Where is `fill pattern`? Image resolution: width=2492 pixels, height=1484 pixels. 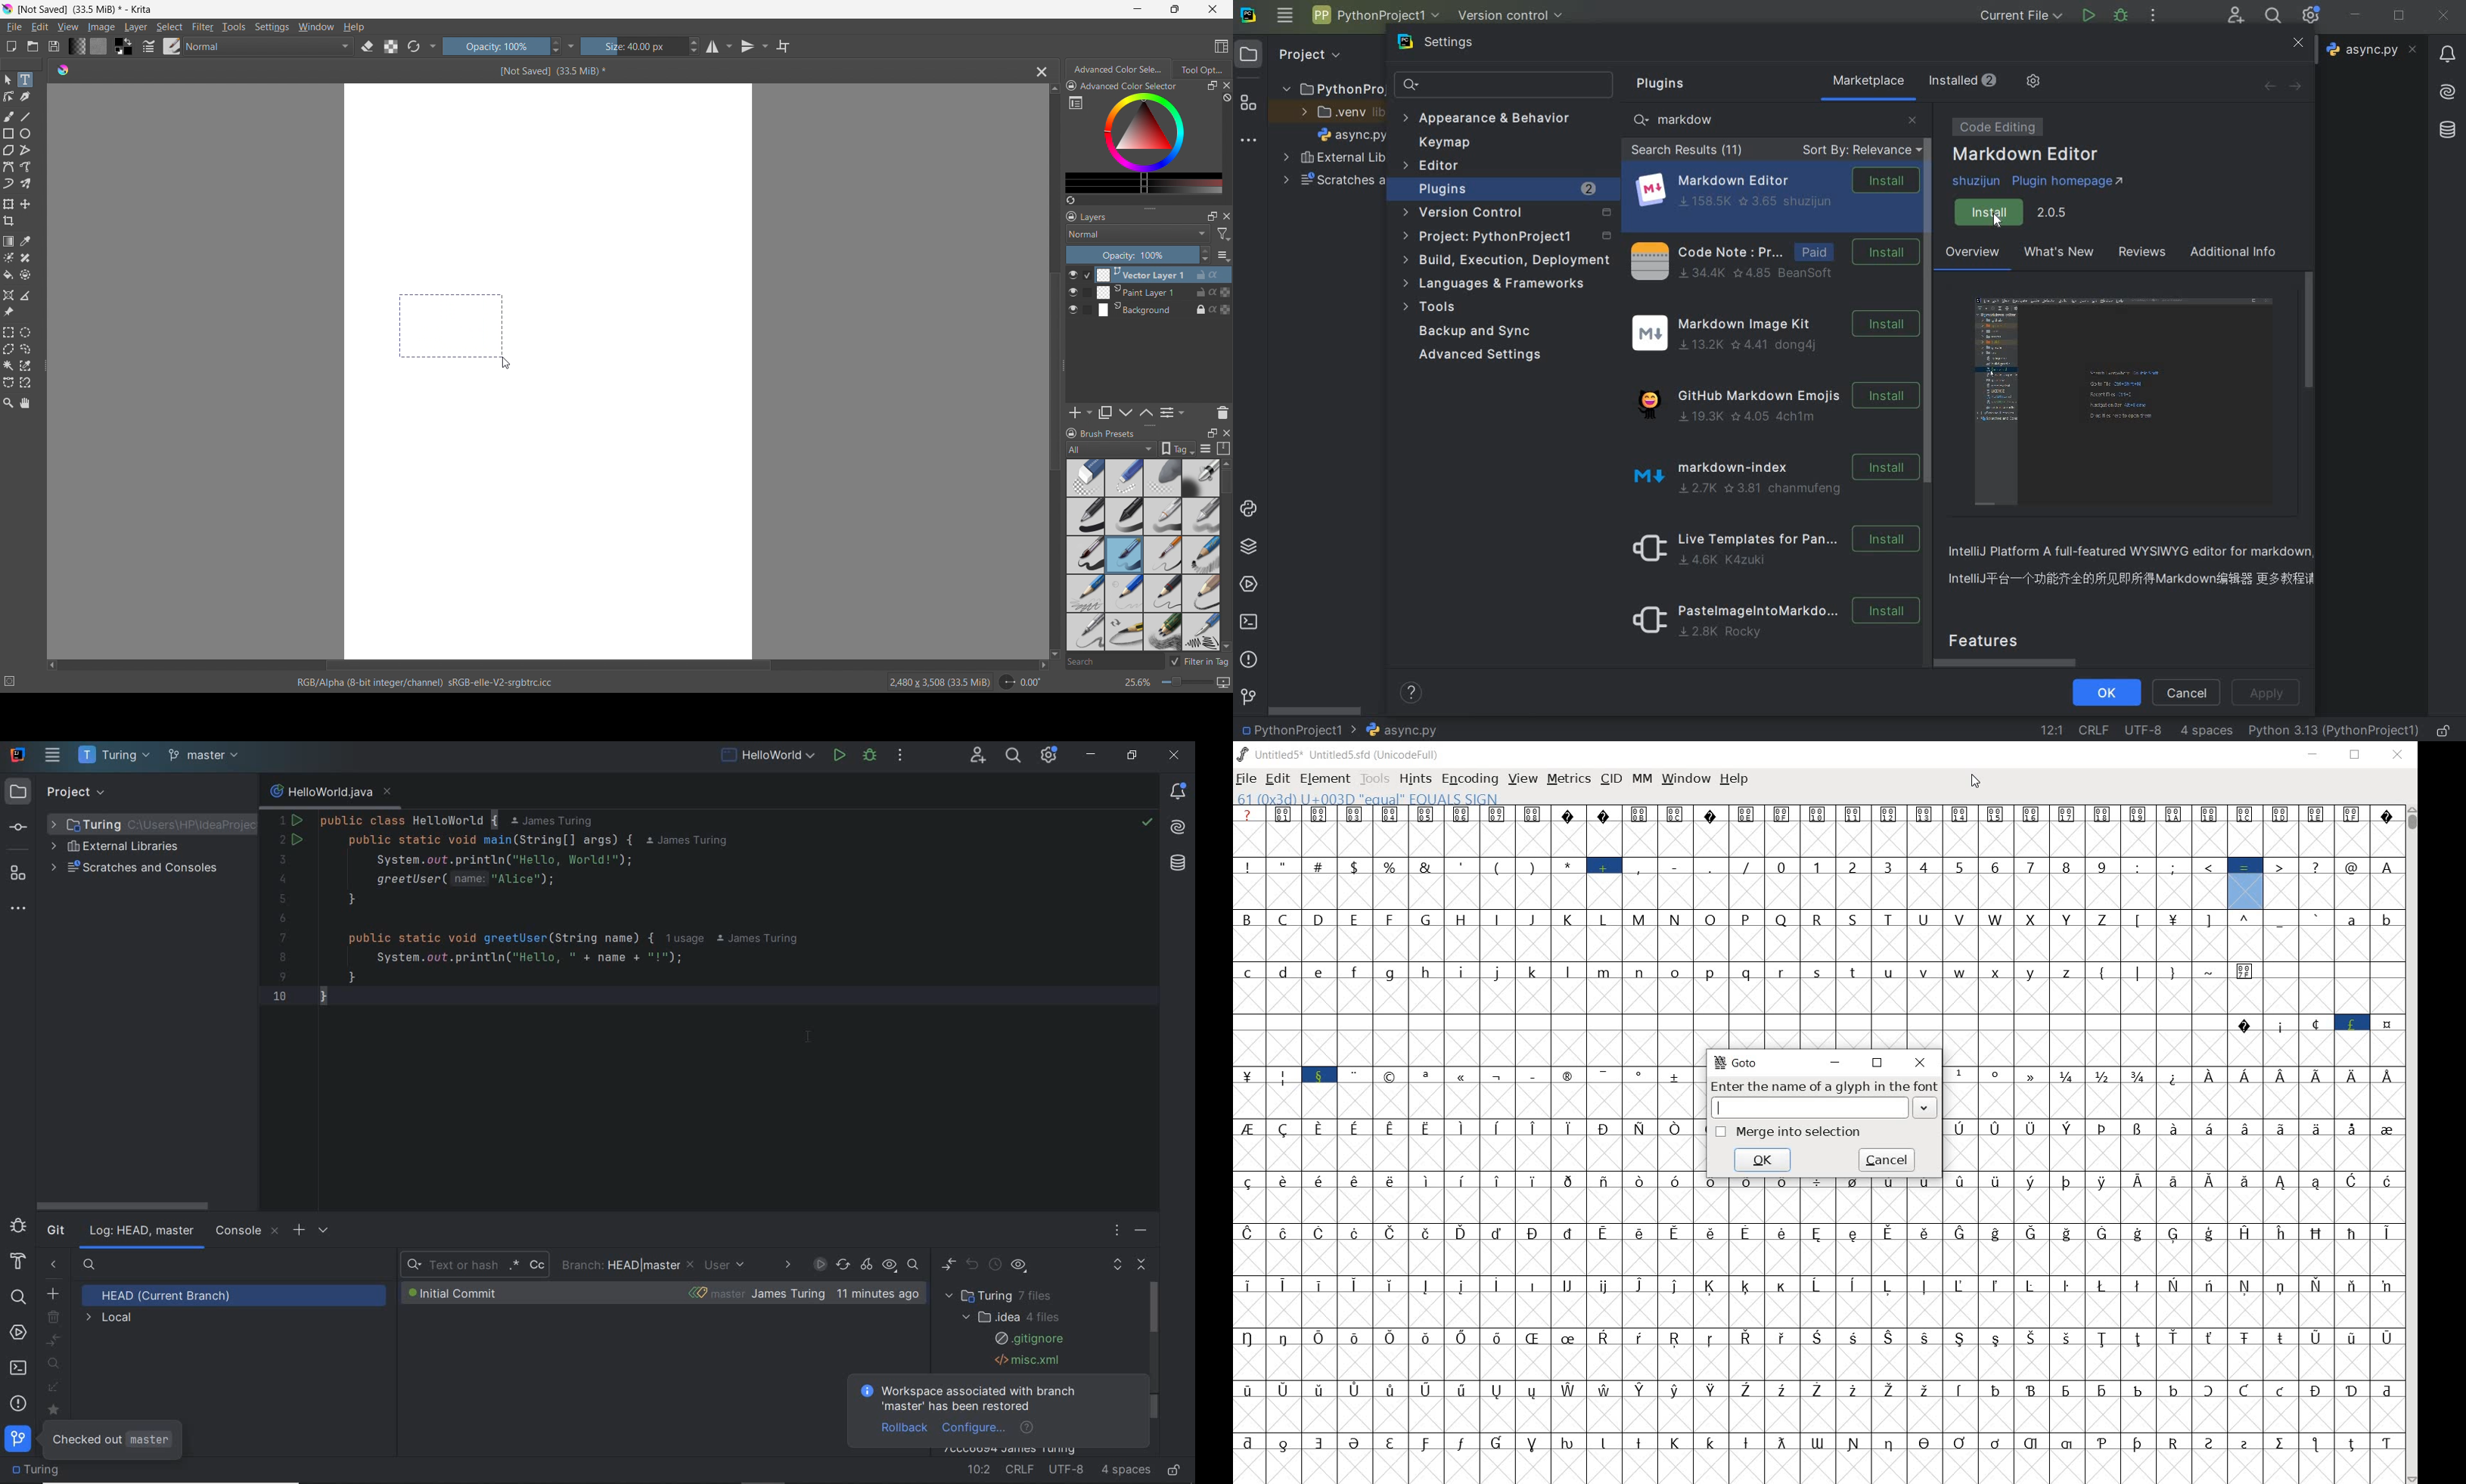 fill pattern is located at coordinates (99, 46).